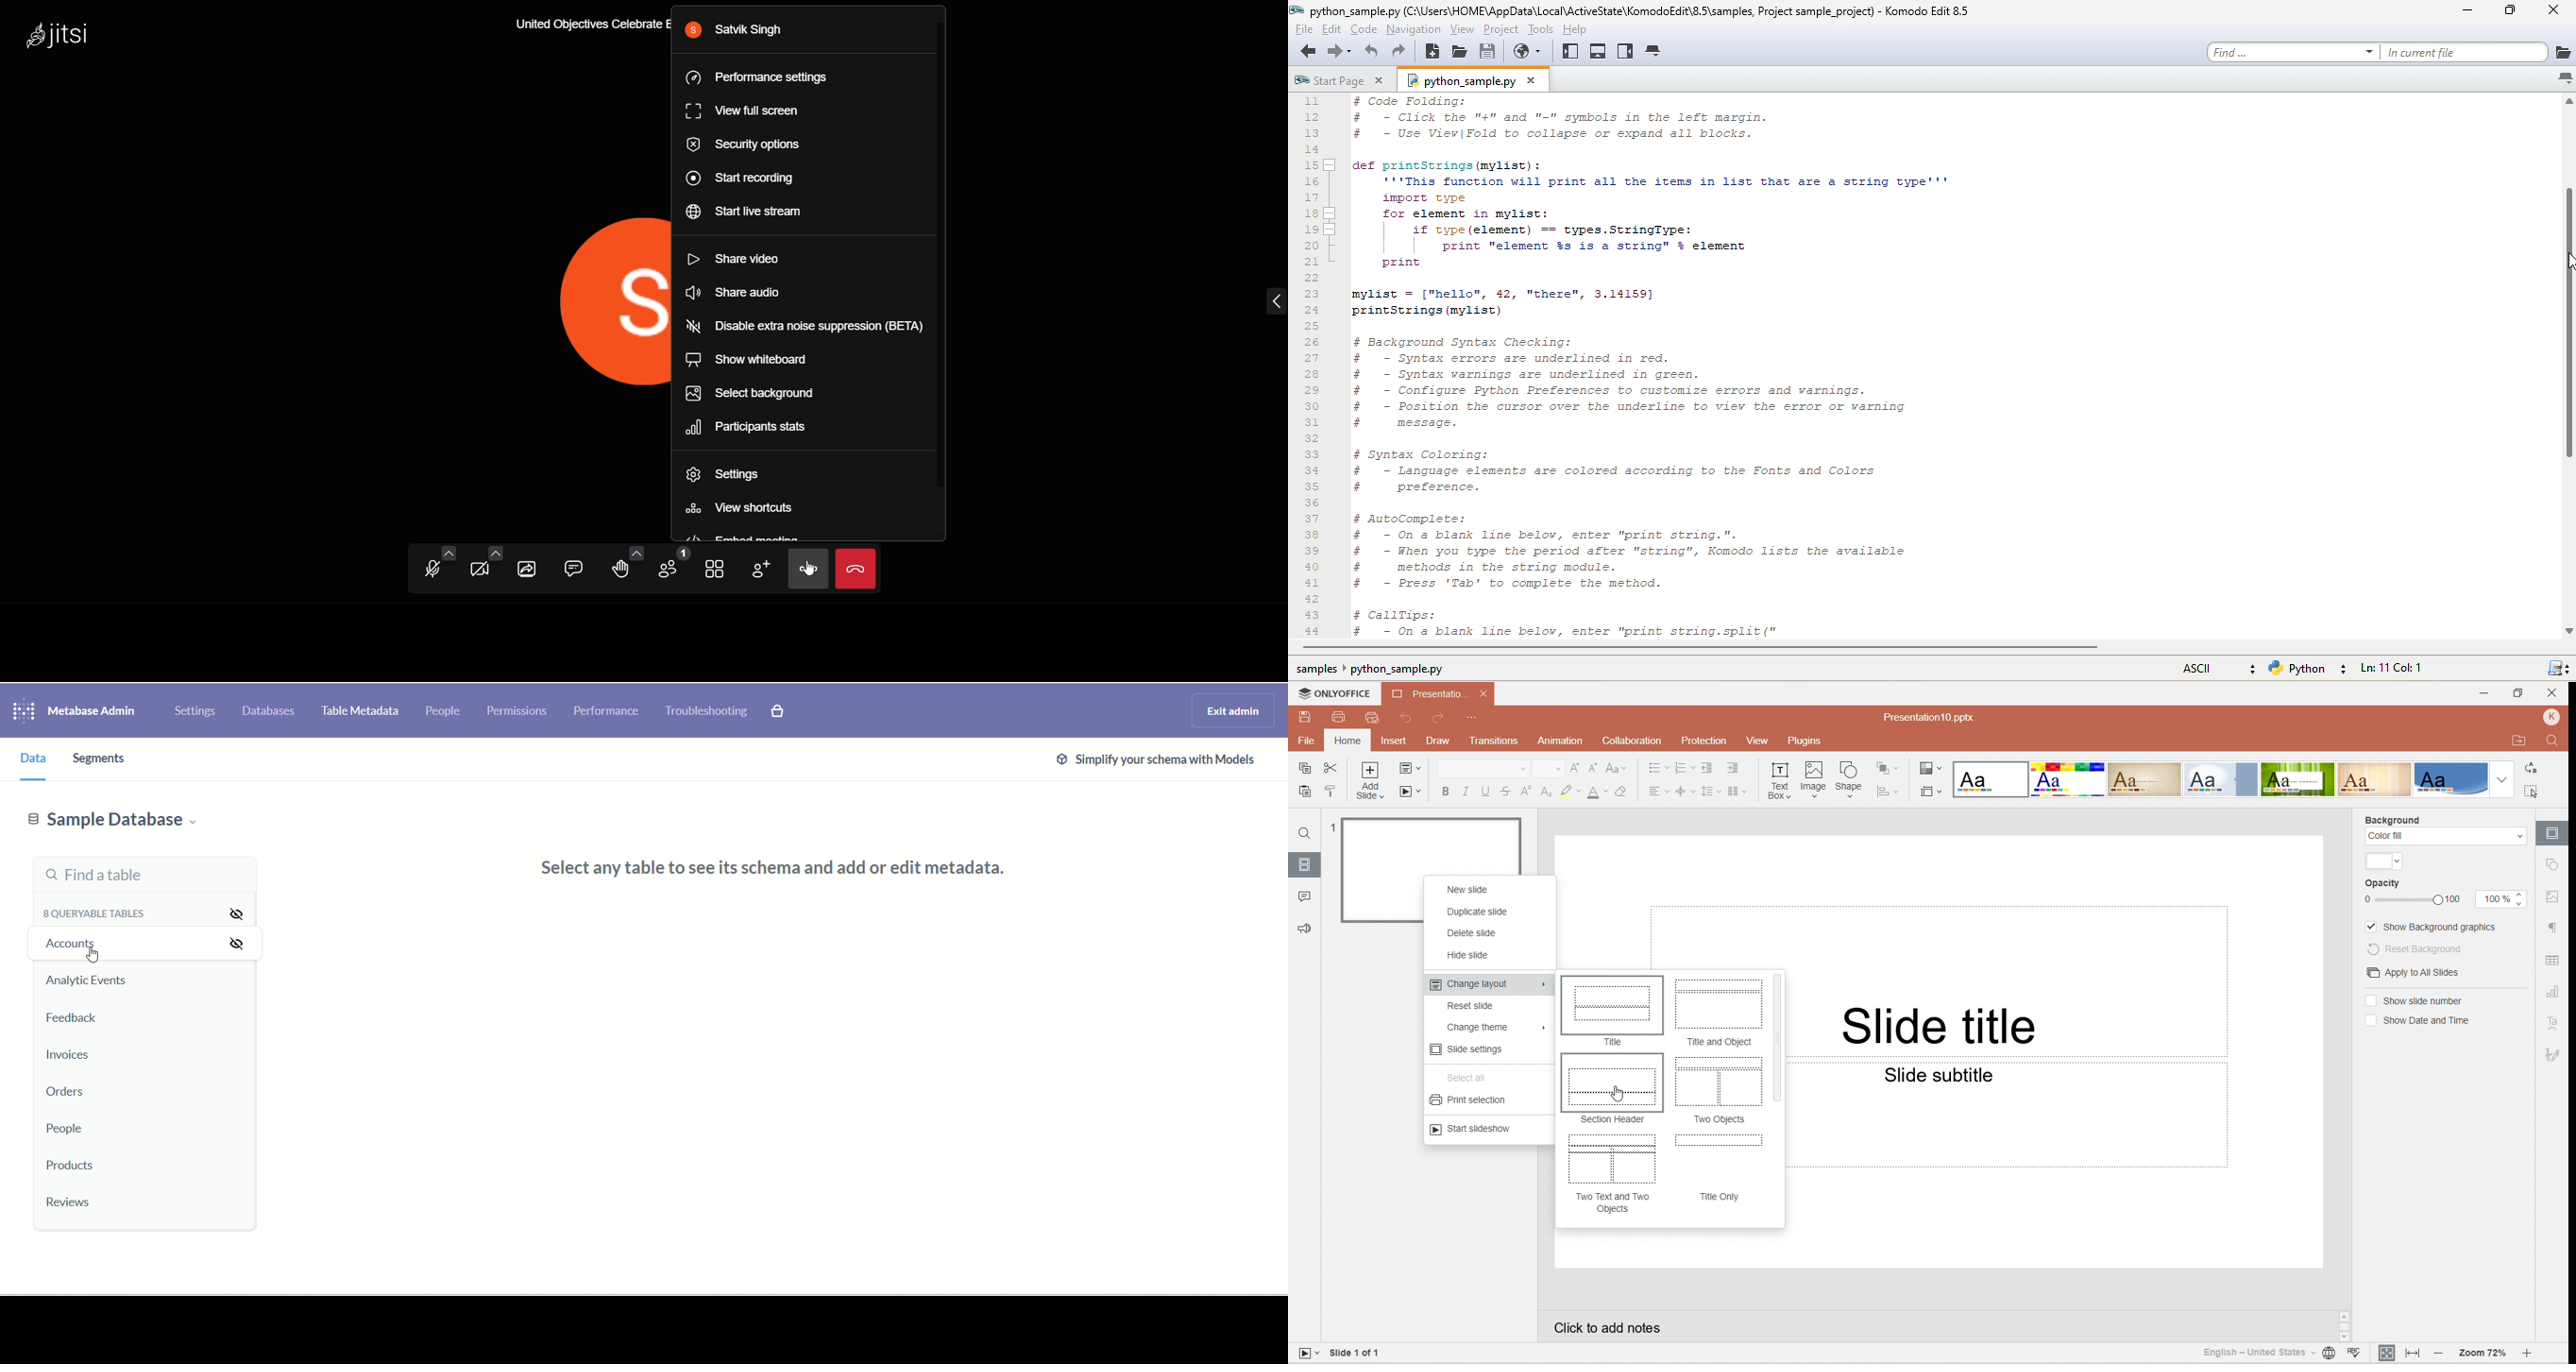  Describe the element at coordinates (2251, 1352) in the screenshot. I see `Set text language` at that location.